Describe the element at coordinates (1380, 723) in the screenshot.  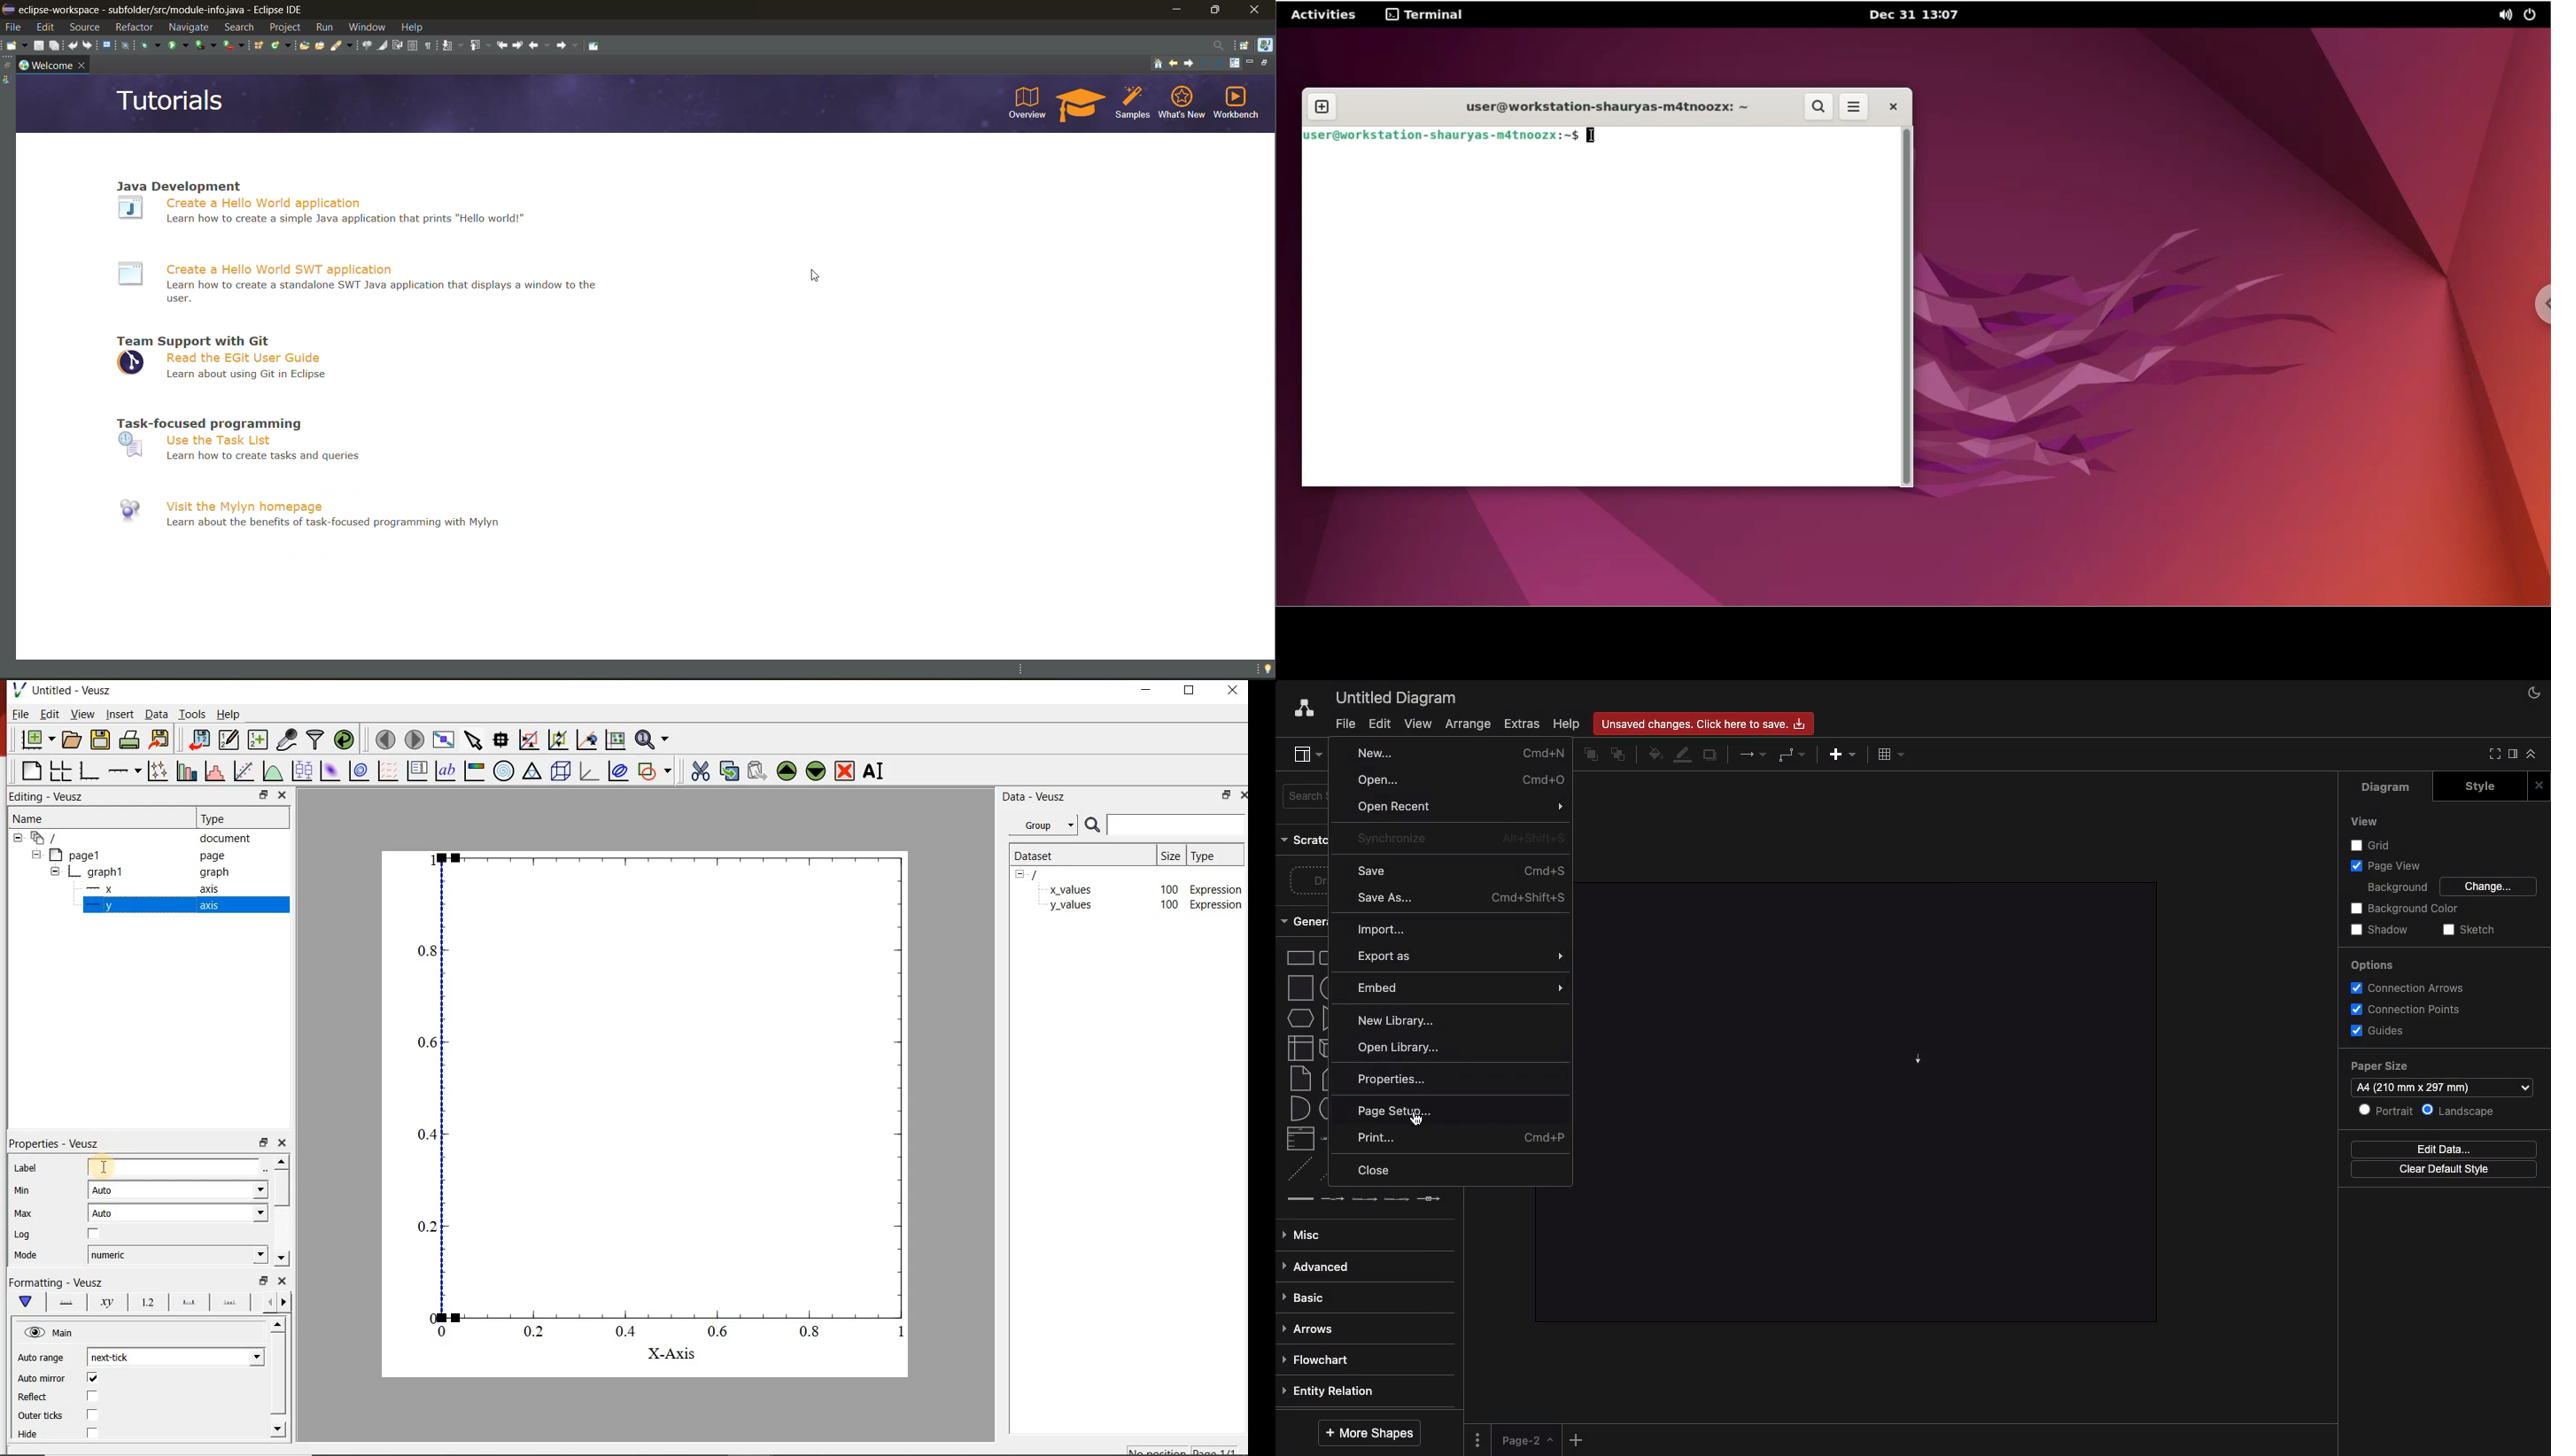
I see `Edit` at that location.